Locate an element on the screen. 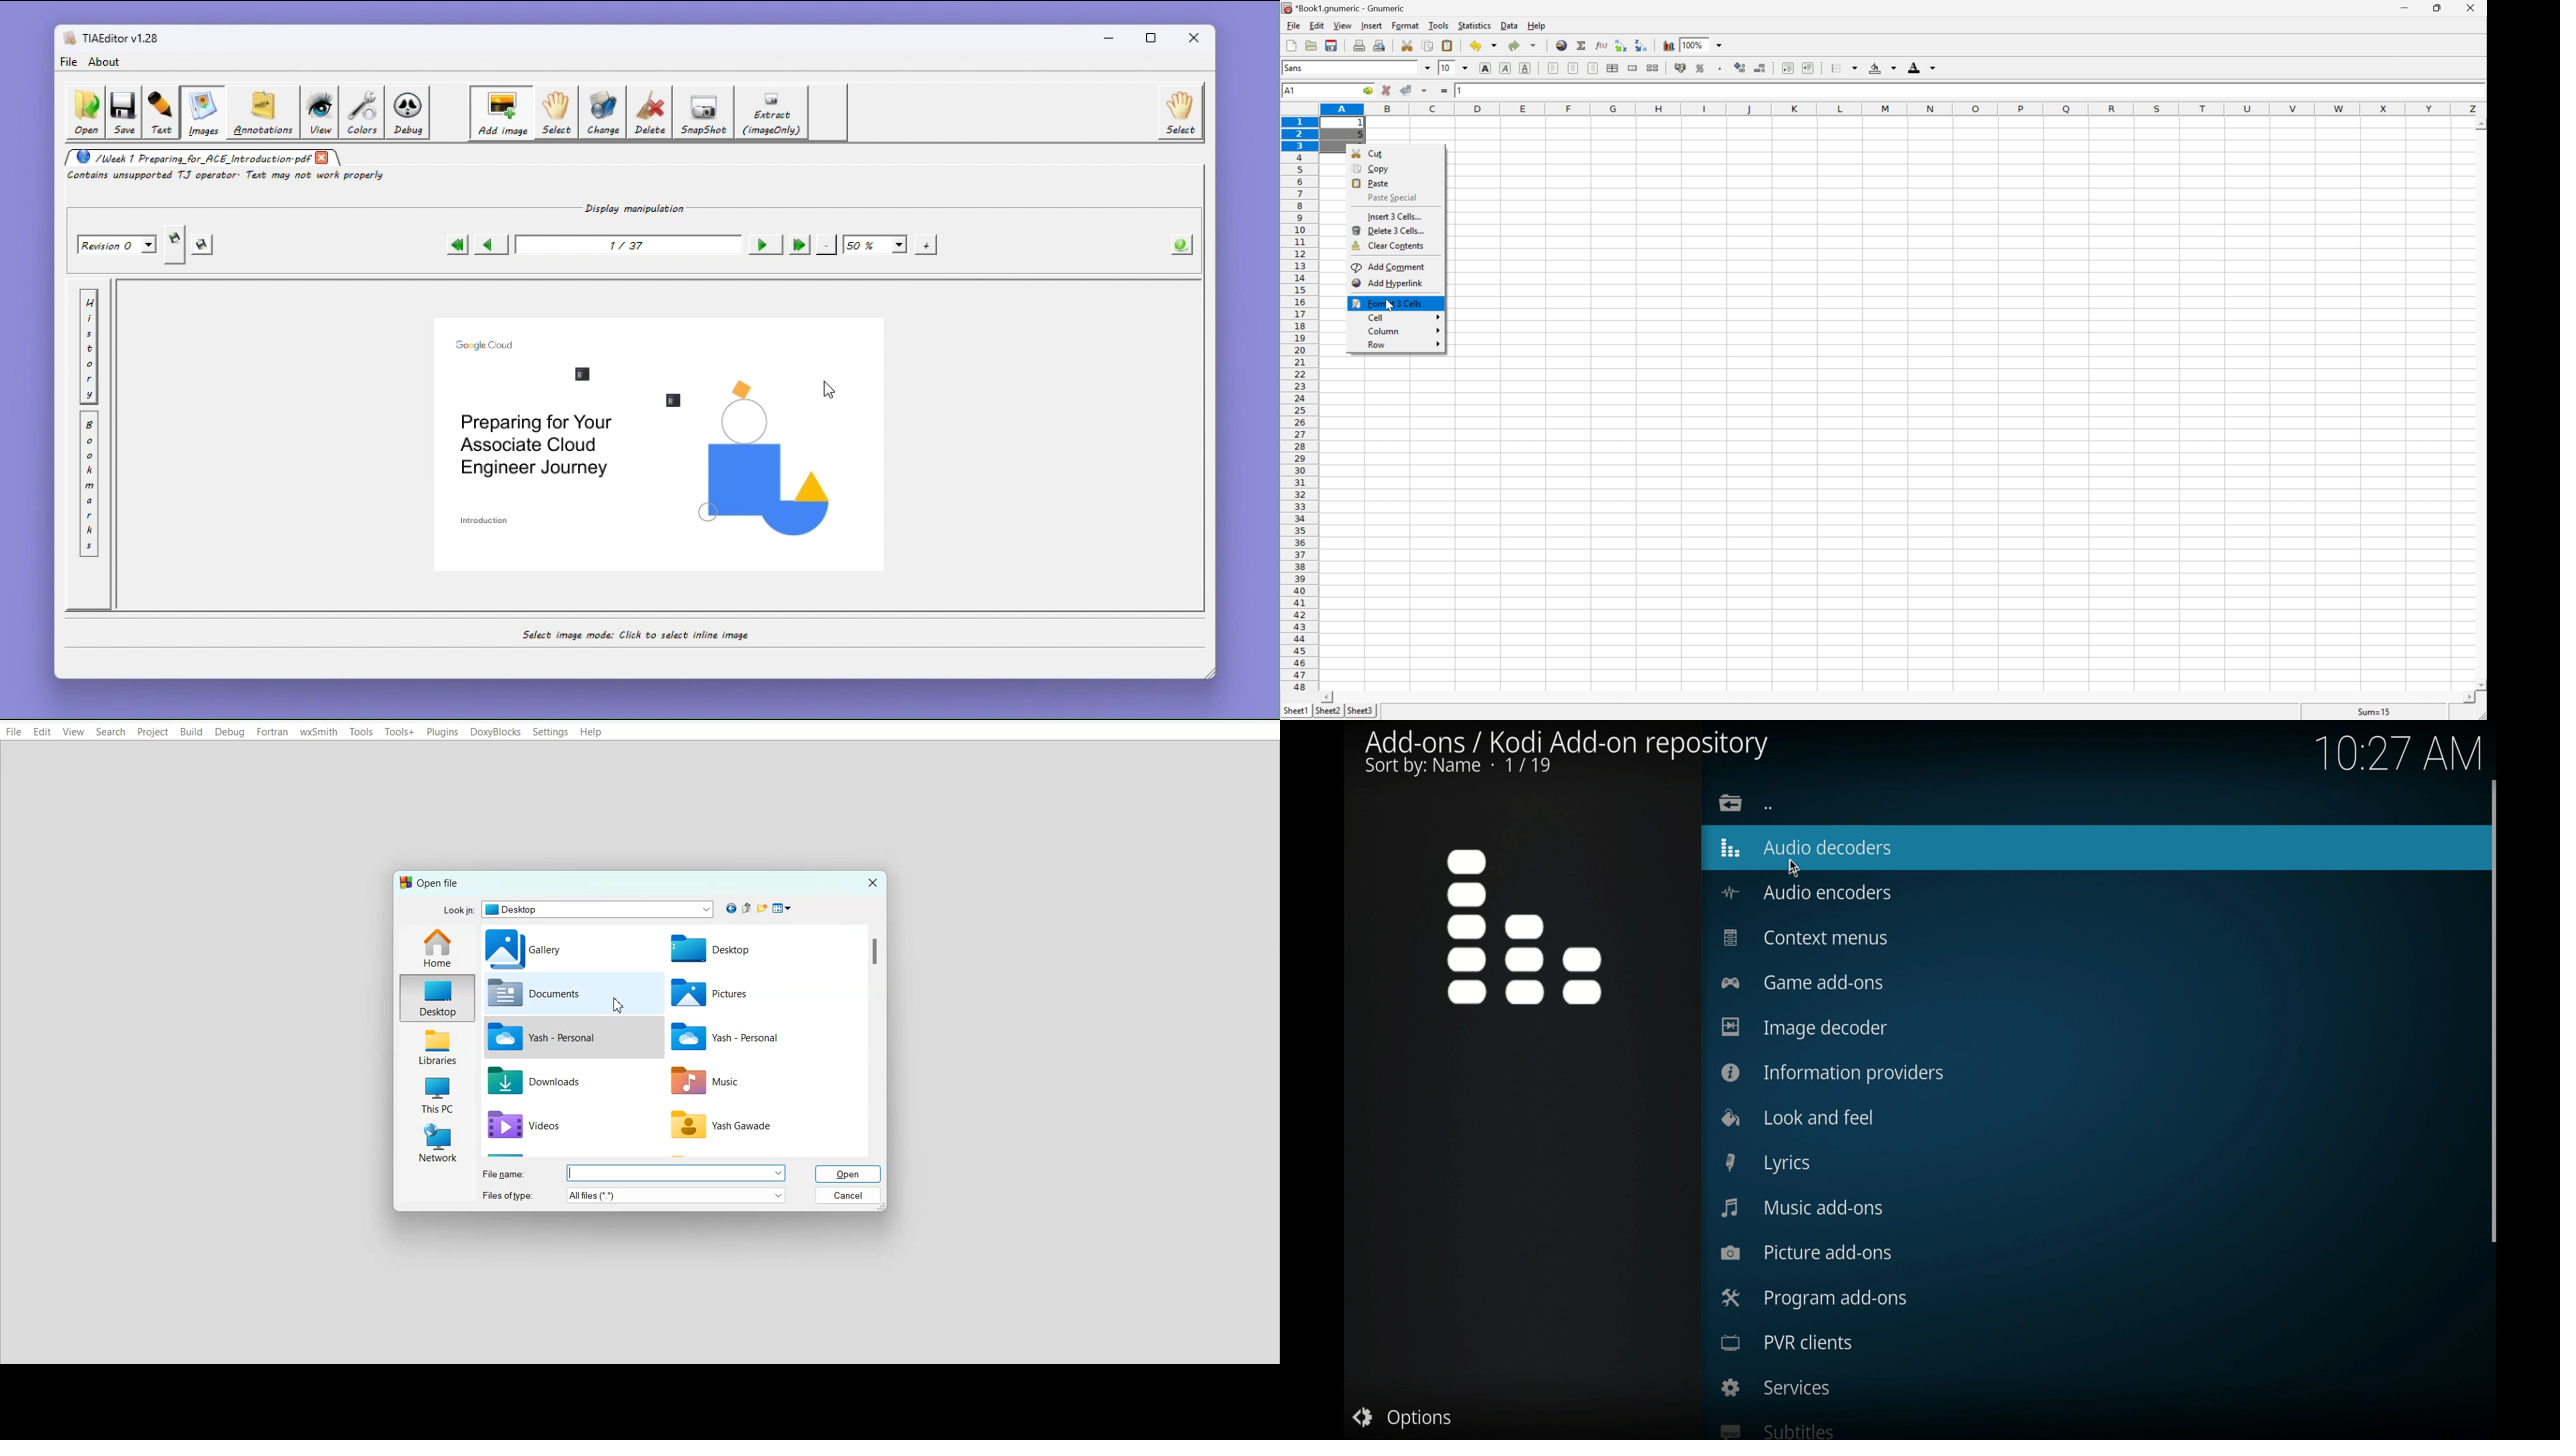 The image size is (2576, 1456). 1 is located at coordinates (1363, 124).